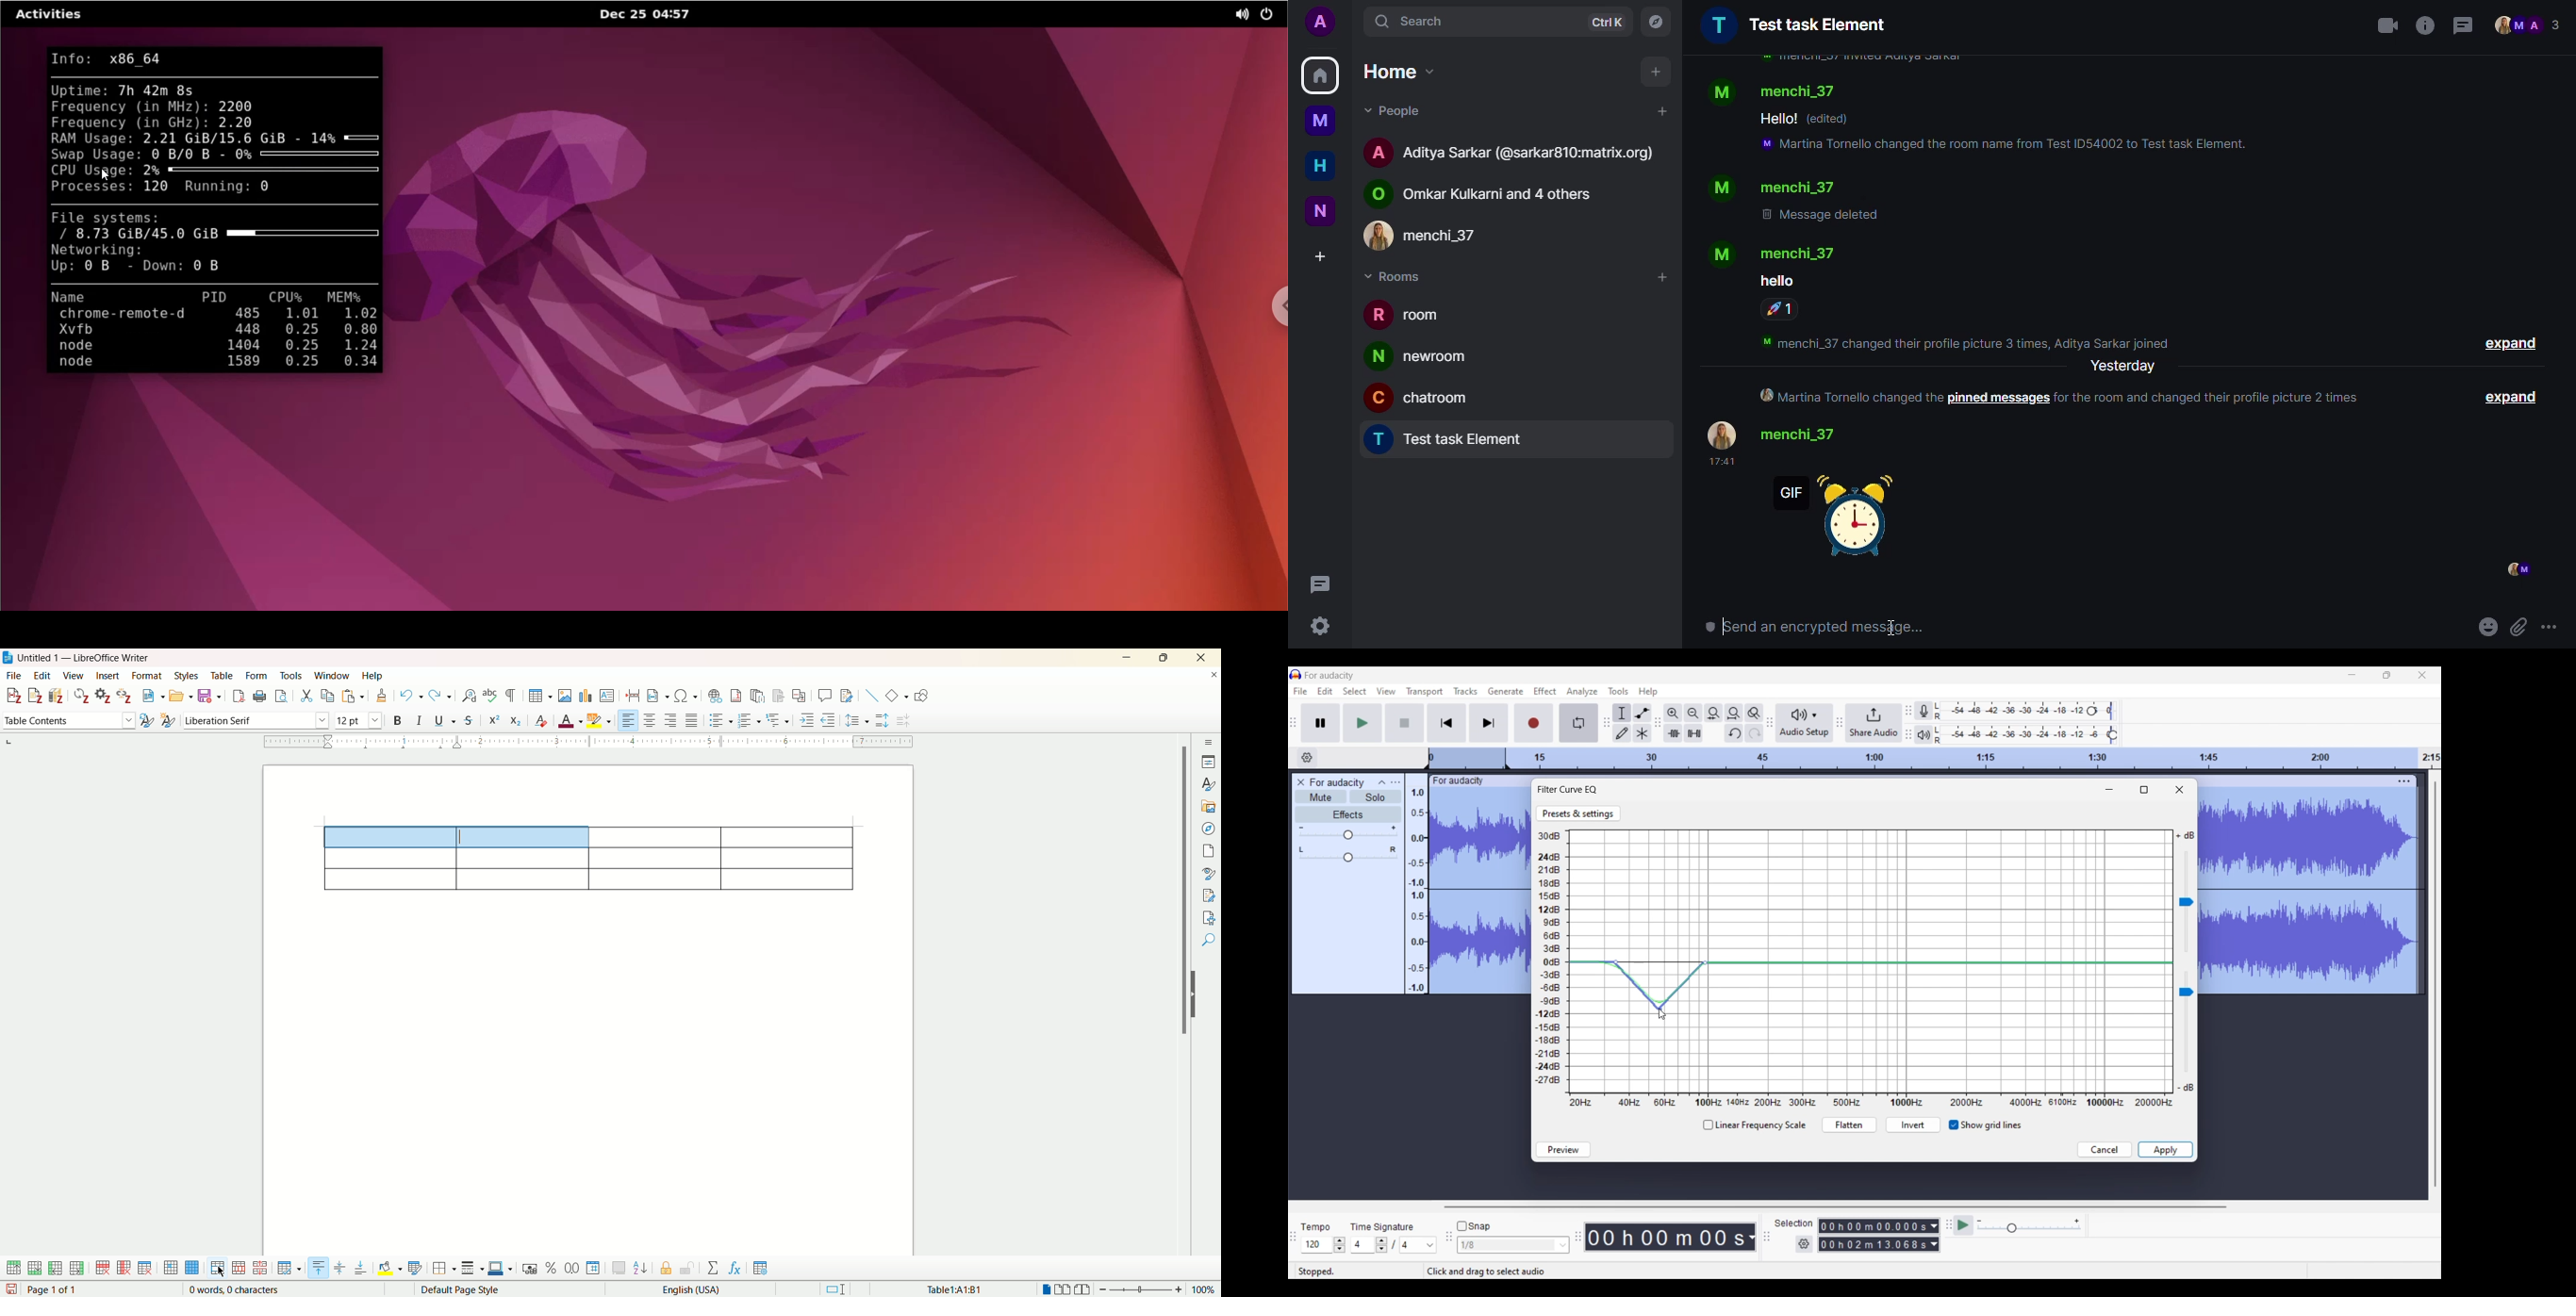 The image size is (2576, 1316). What do you see at coordinates (14, 1265) in the screenshot?
I see `insert row above` at bounding box center [14, 1265].